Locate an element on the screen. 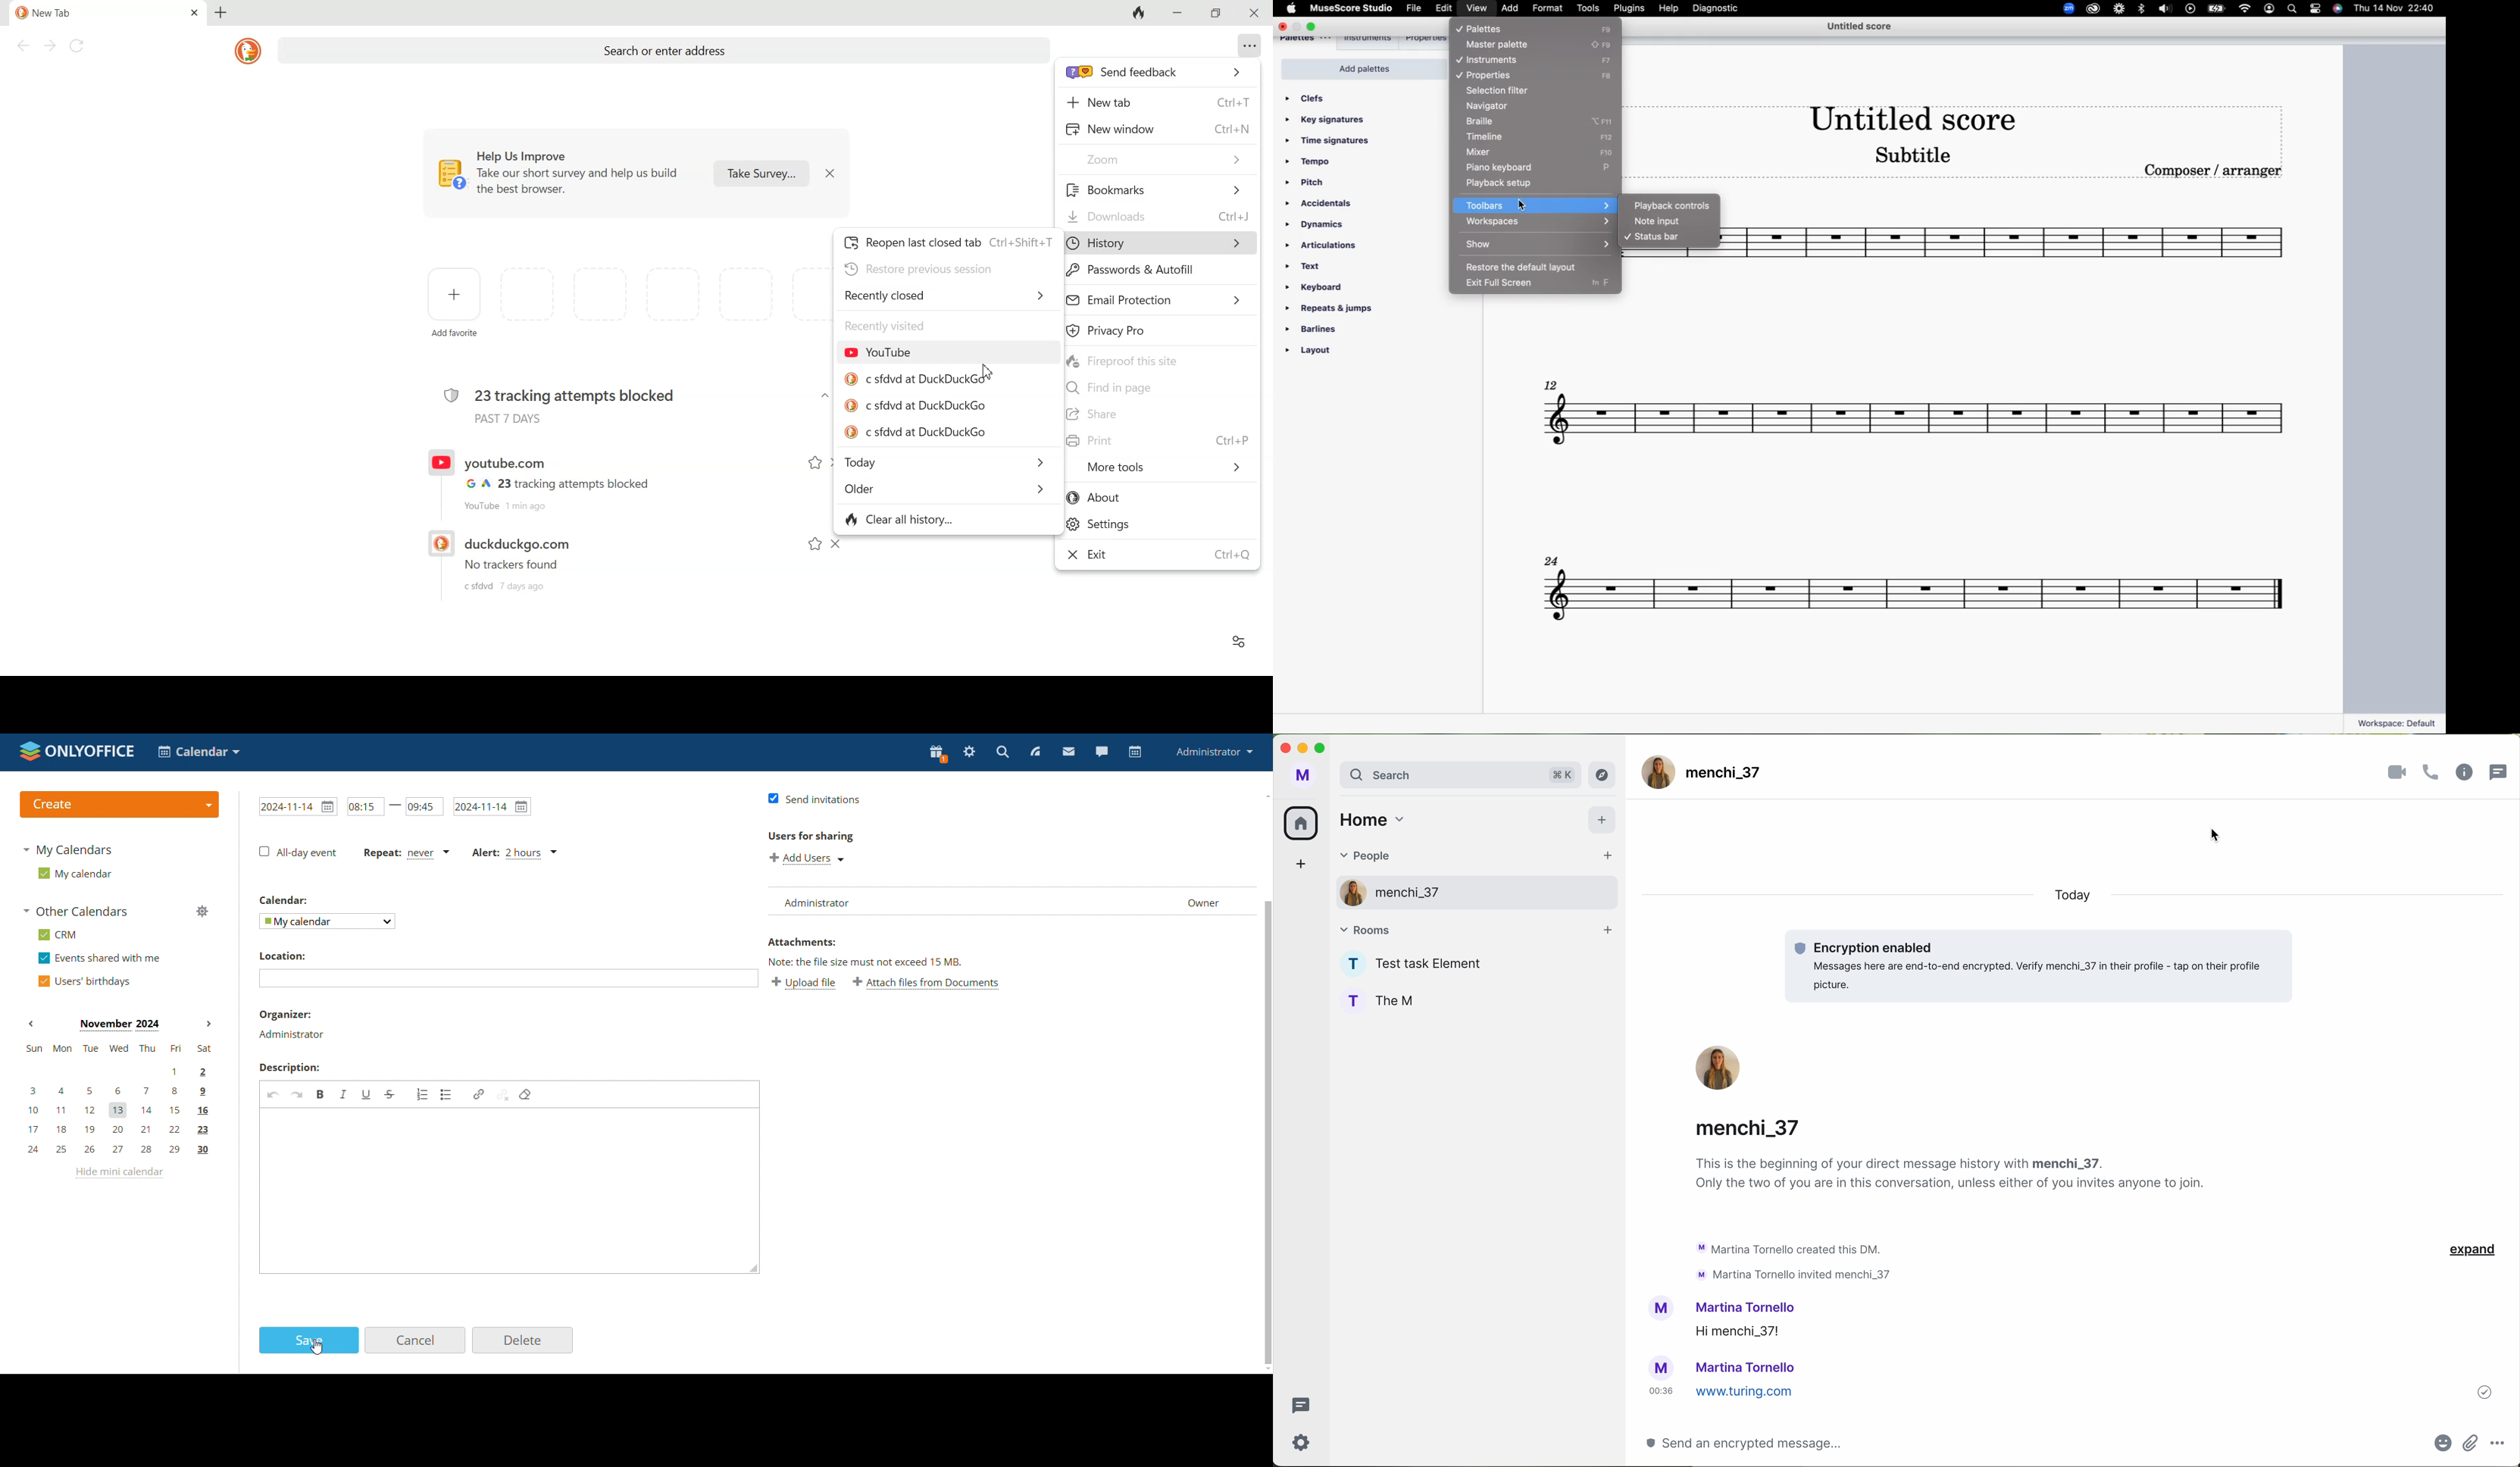 The height and width of the screenshot is (1484, 2520). Settings is located at coordinates (1158, 524).